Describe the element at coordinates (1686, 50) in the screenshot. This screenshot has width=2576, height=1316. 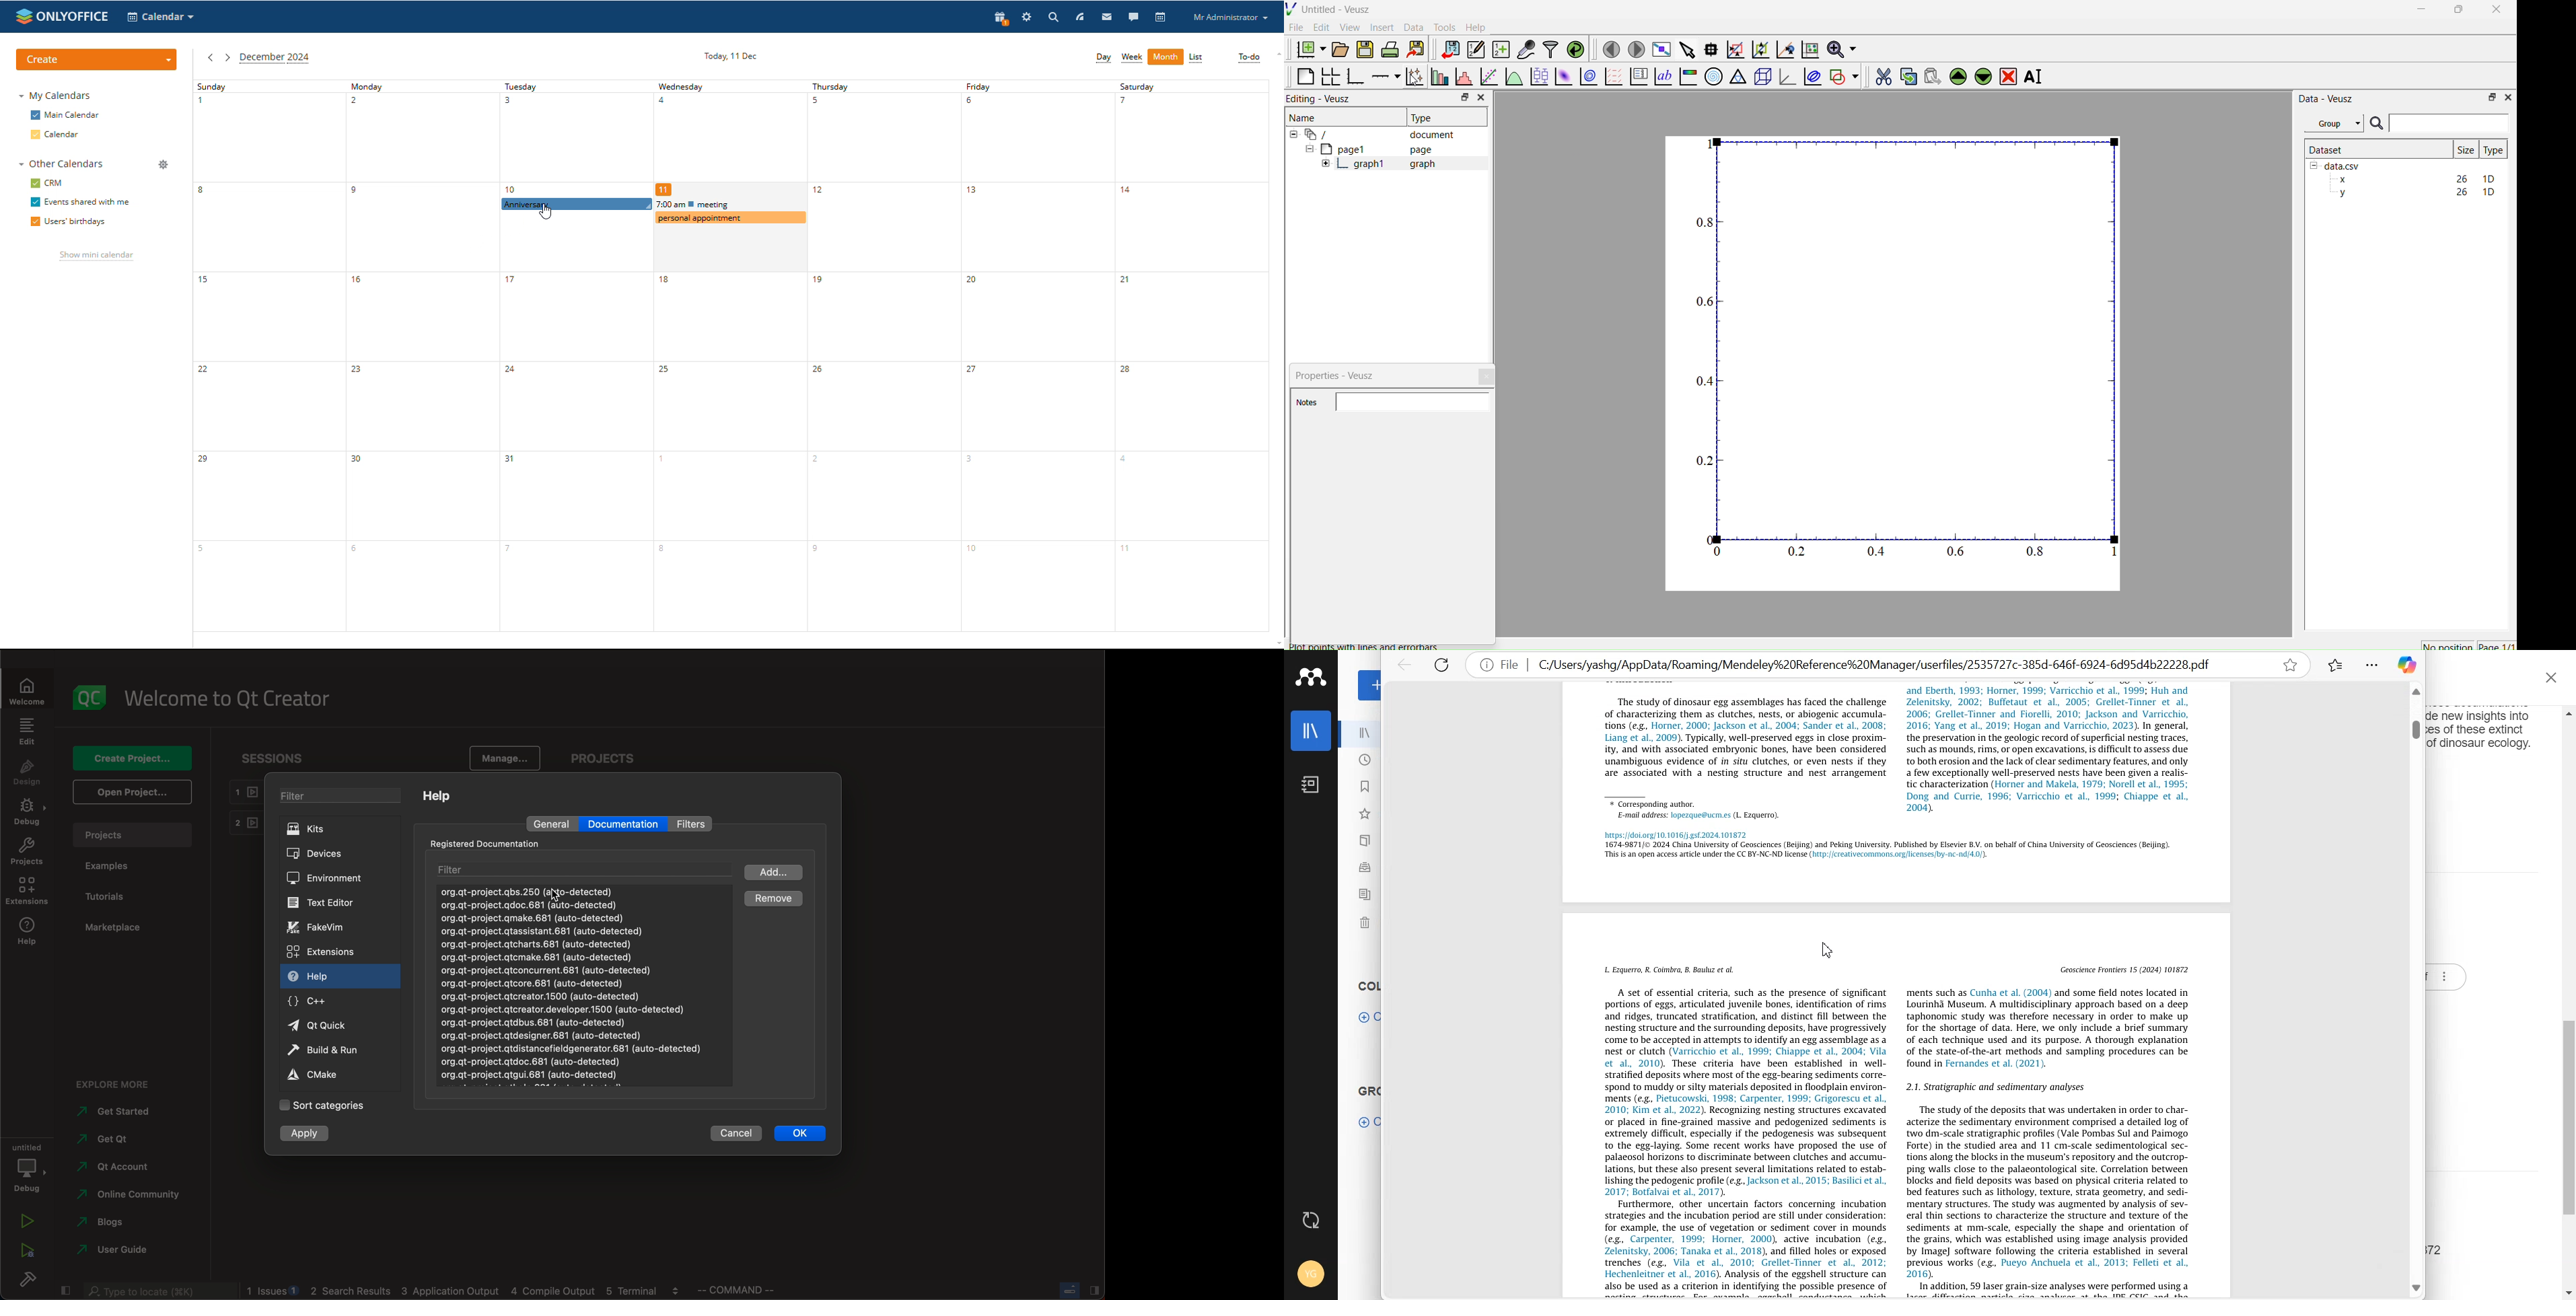
I see `Select items` at that location.